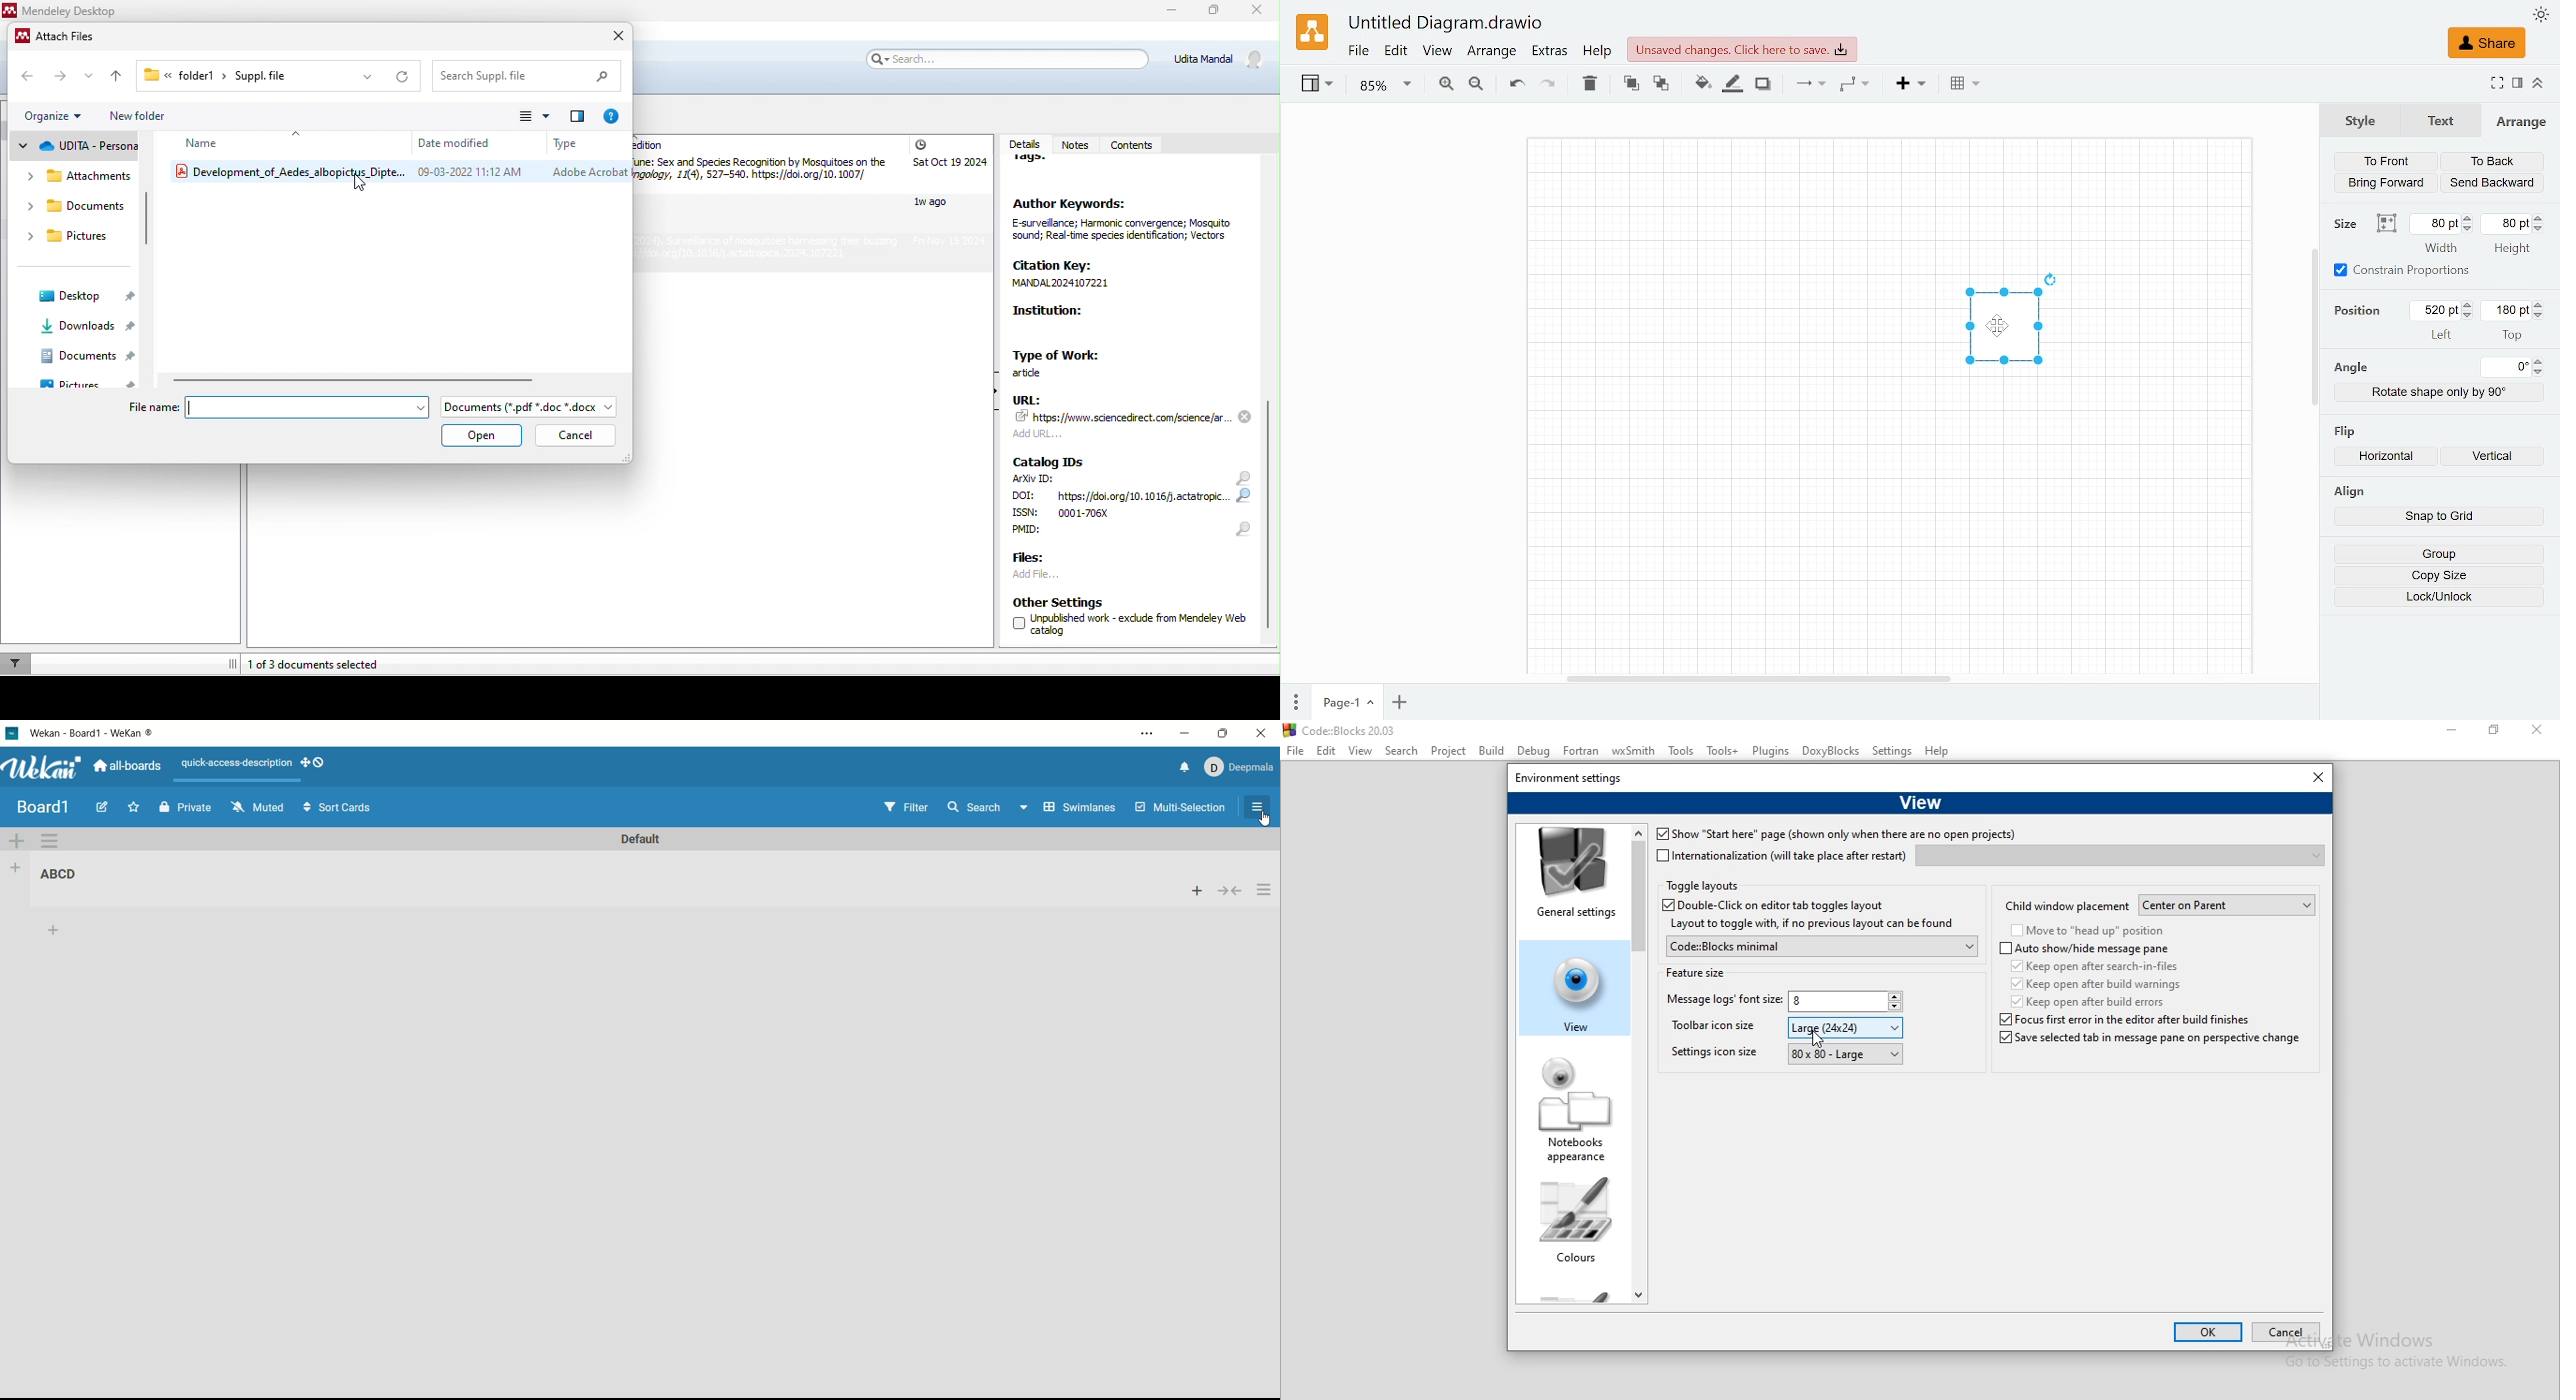 The image size is (2576, 1400). I want to click on Bring forward, so click(2388, 182).